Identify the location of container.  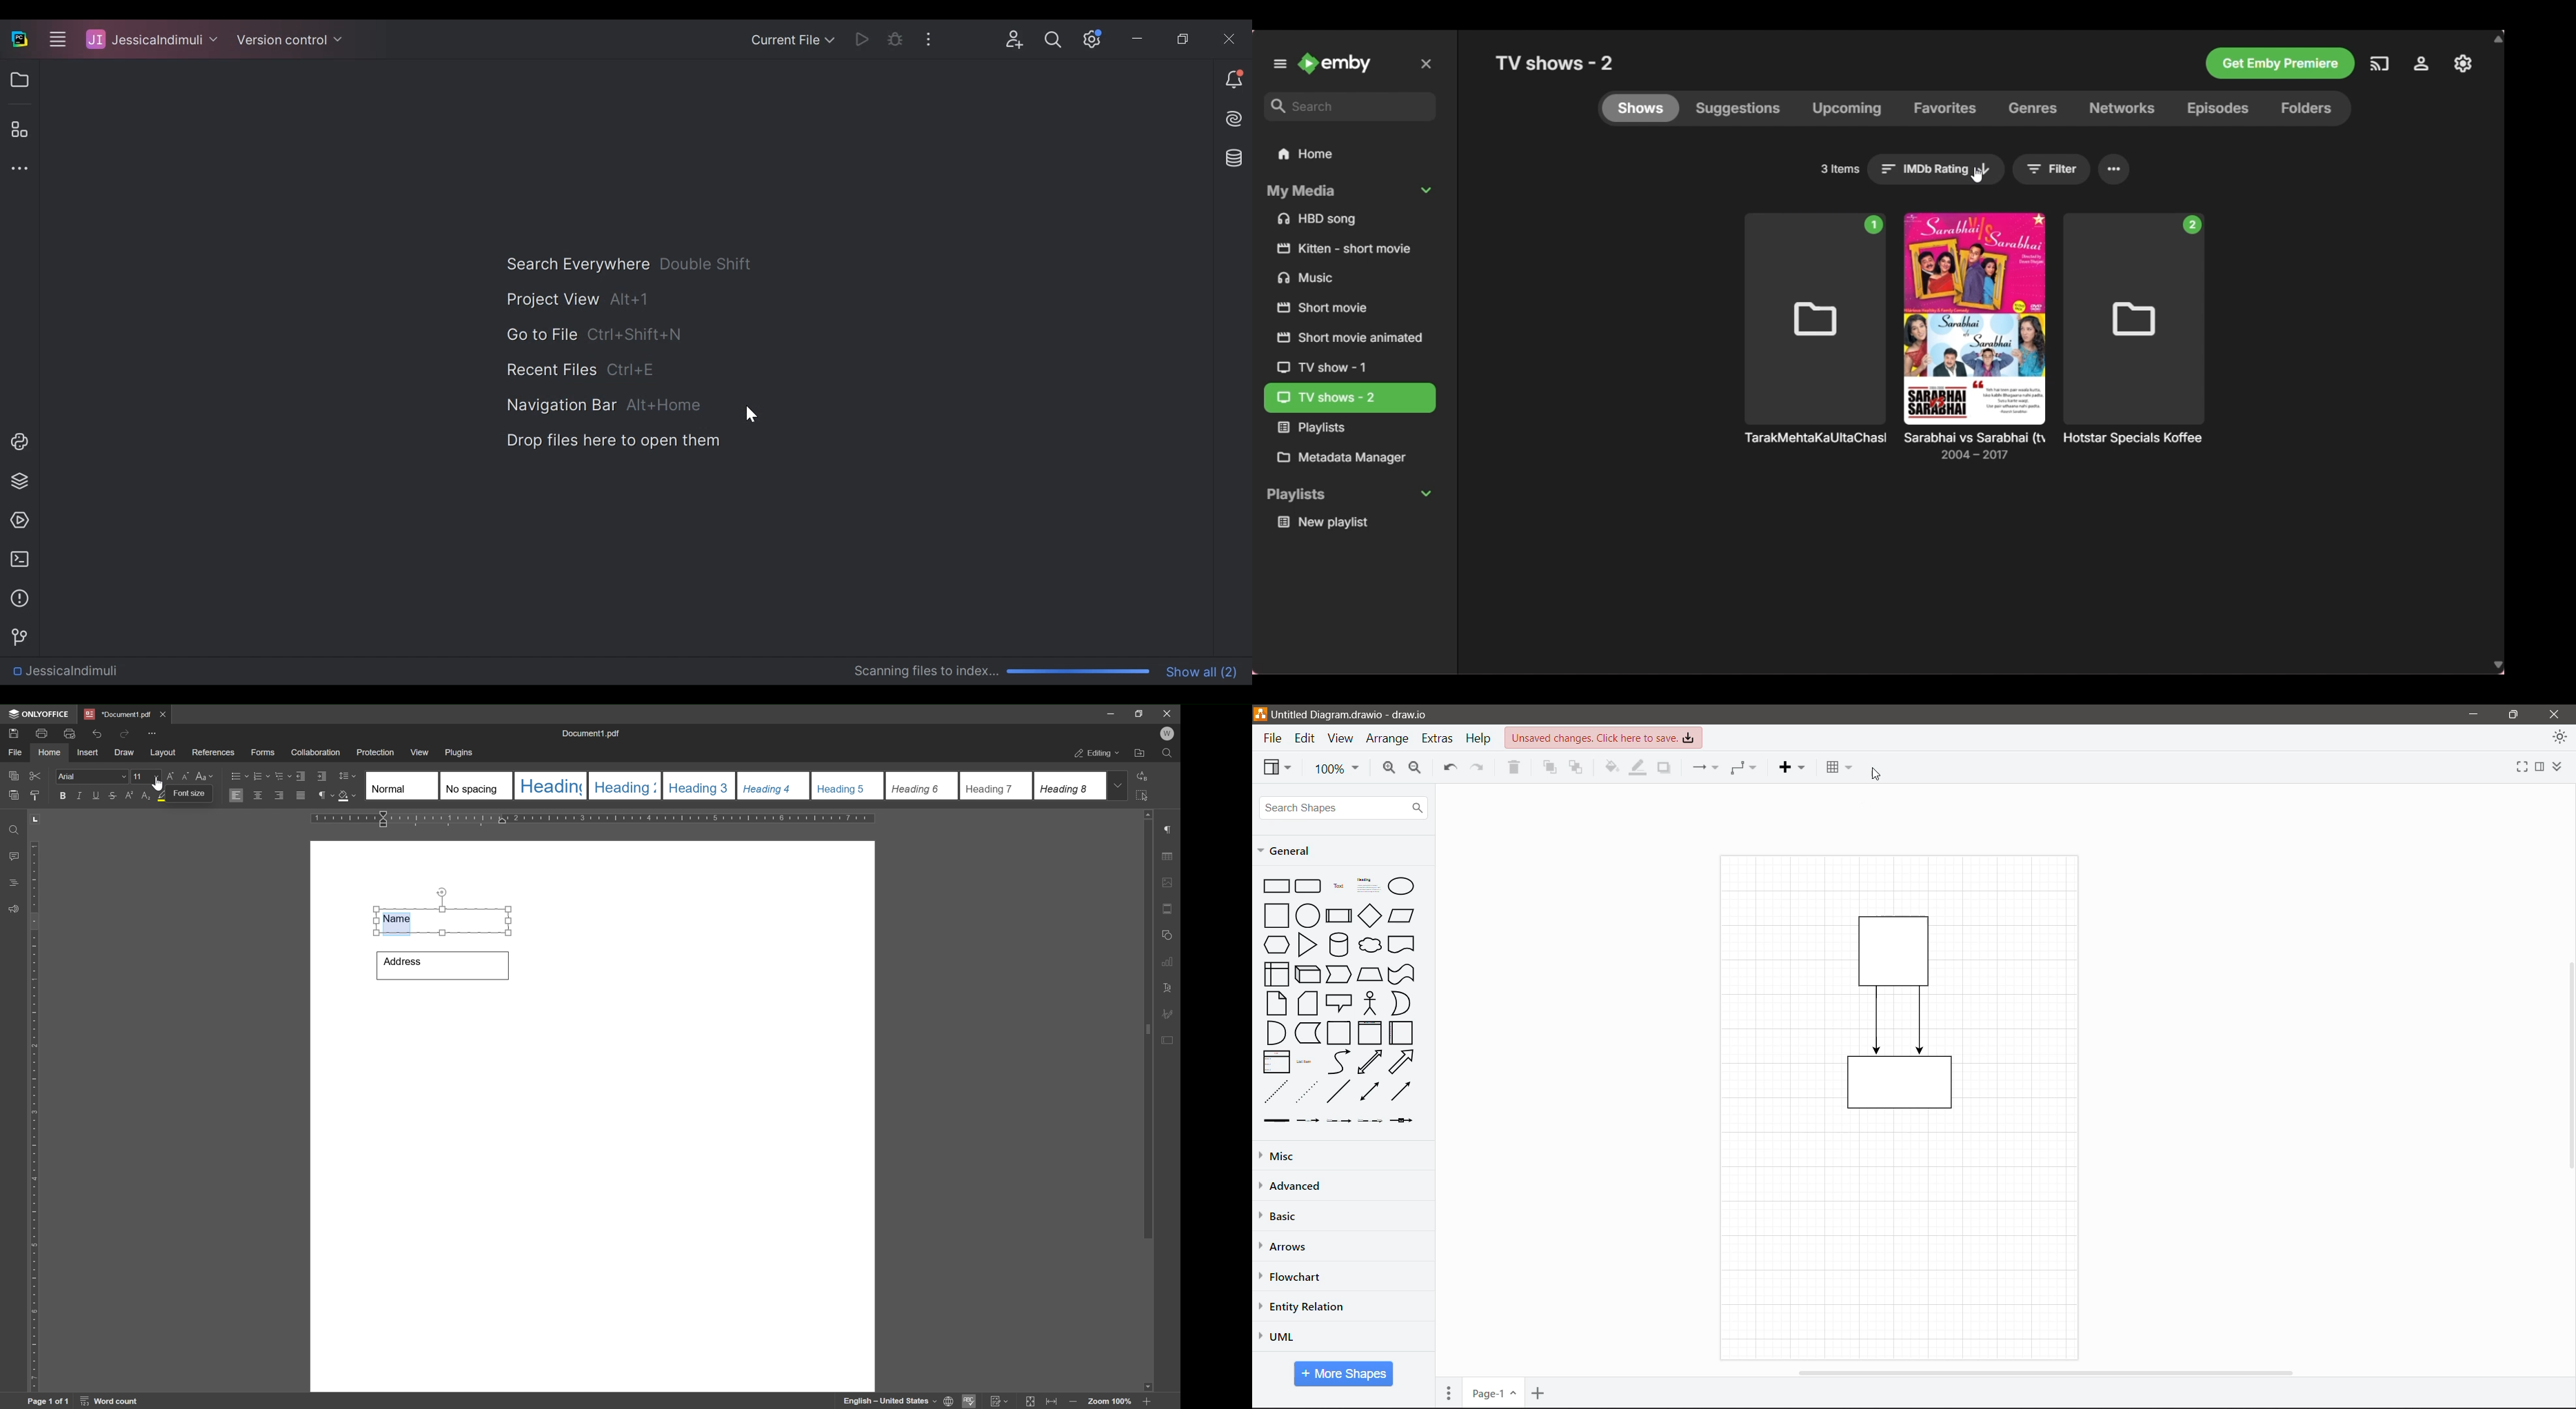
(1898, 948).